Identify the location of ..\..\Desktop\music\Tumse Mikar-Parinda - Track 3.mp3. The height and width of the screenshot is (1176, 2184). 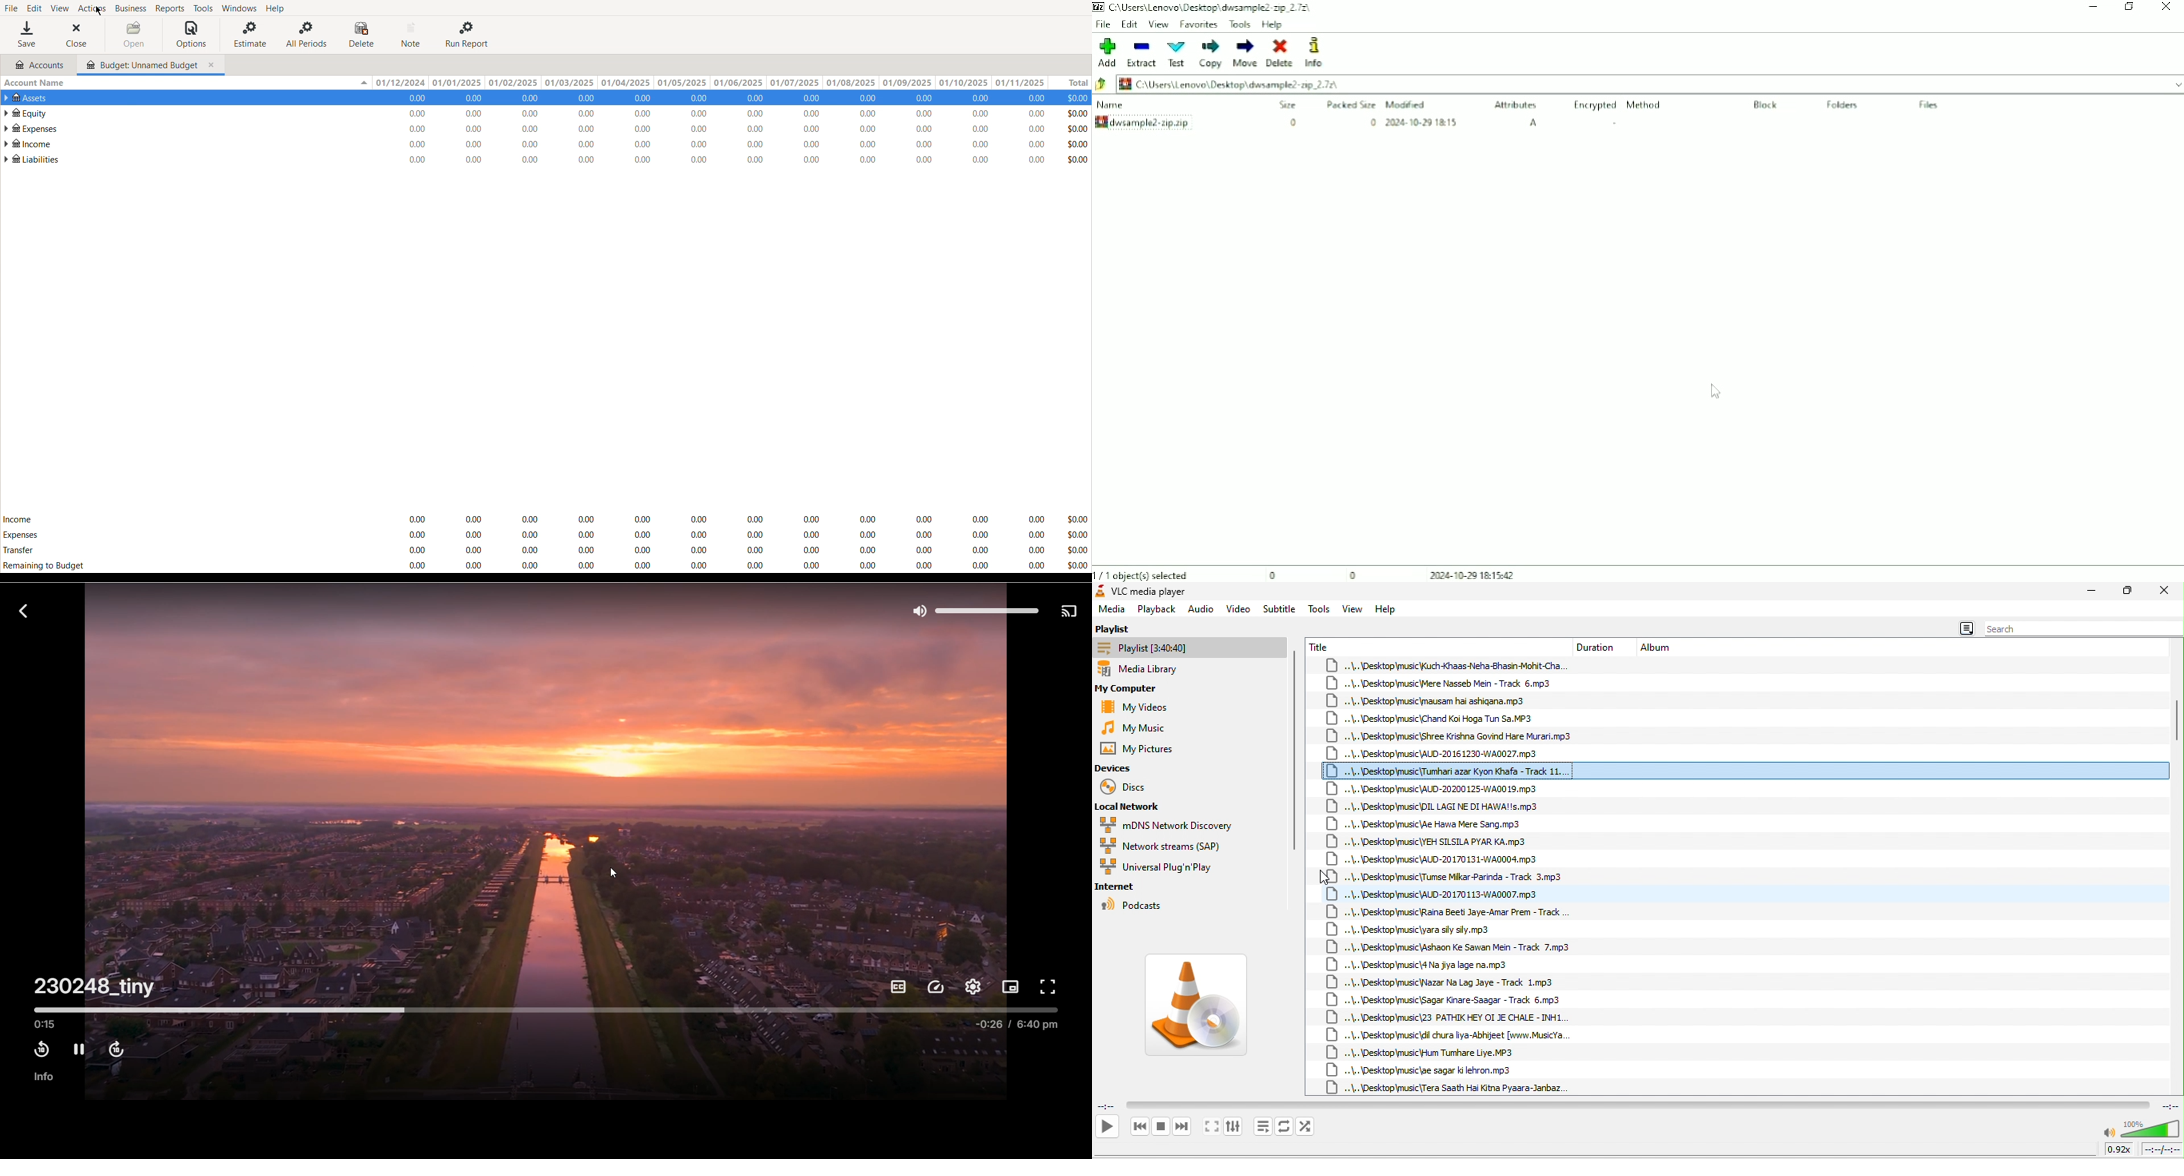
(1449, 876).